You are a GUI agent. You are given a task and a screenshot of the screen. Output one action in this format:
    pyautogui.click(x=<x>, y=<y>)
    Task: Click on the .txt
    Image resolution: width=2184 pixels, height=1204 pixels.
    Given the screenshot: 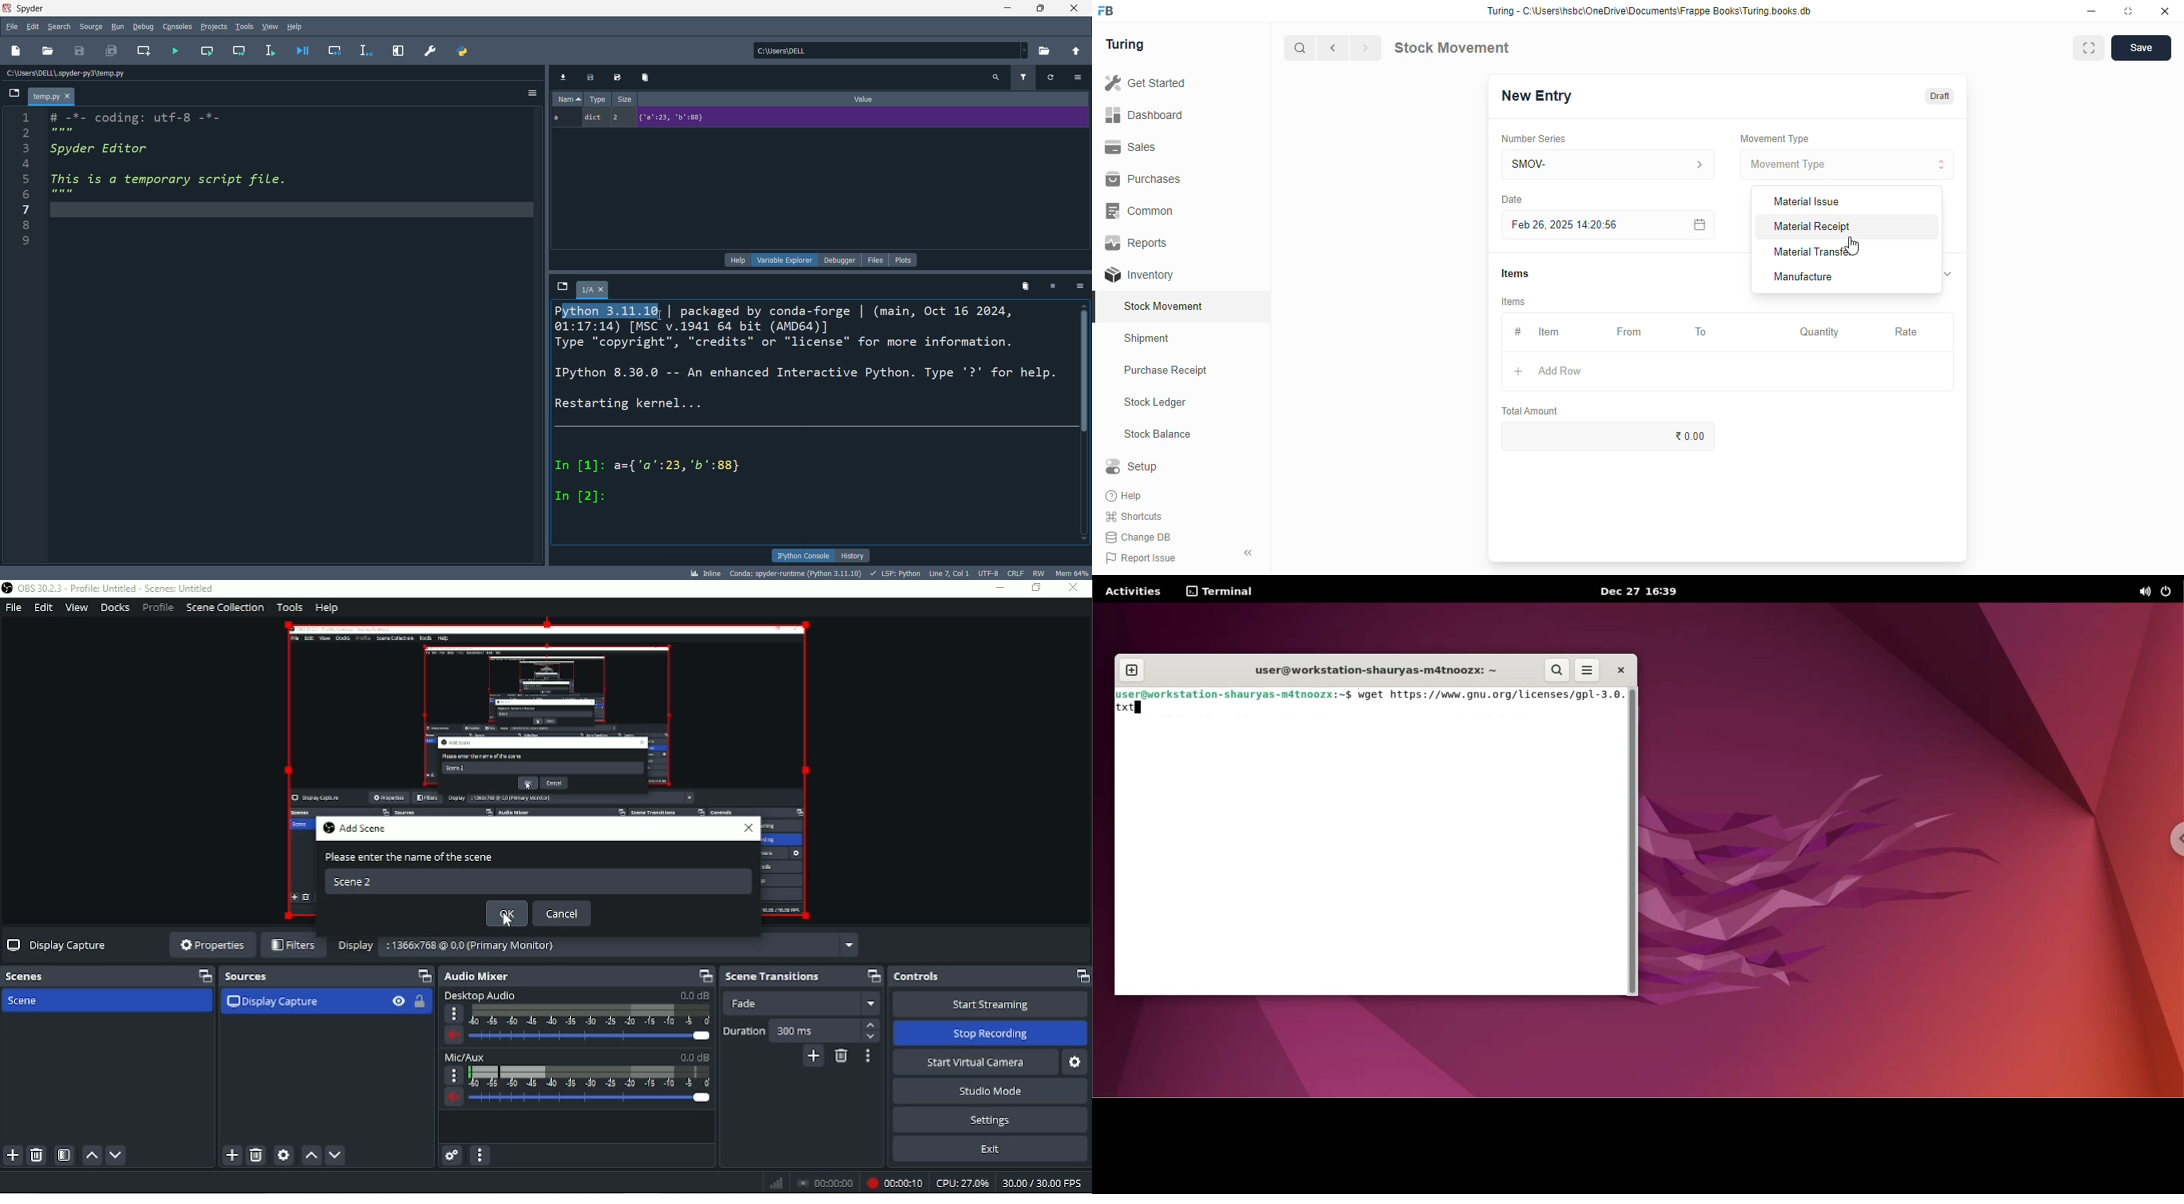 What is the action you would take?
    pyautogui.click(x=1130, y=713)
    